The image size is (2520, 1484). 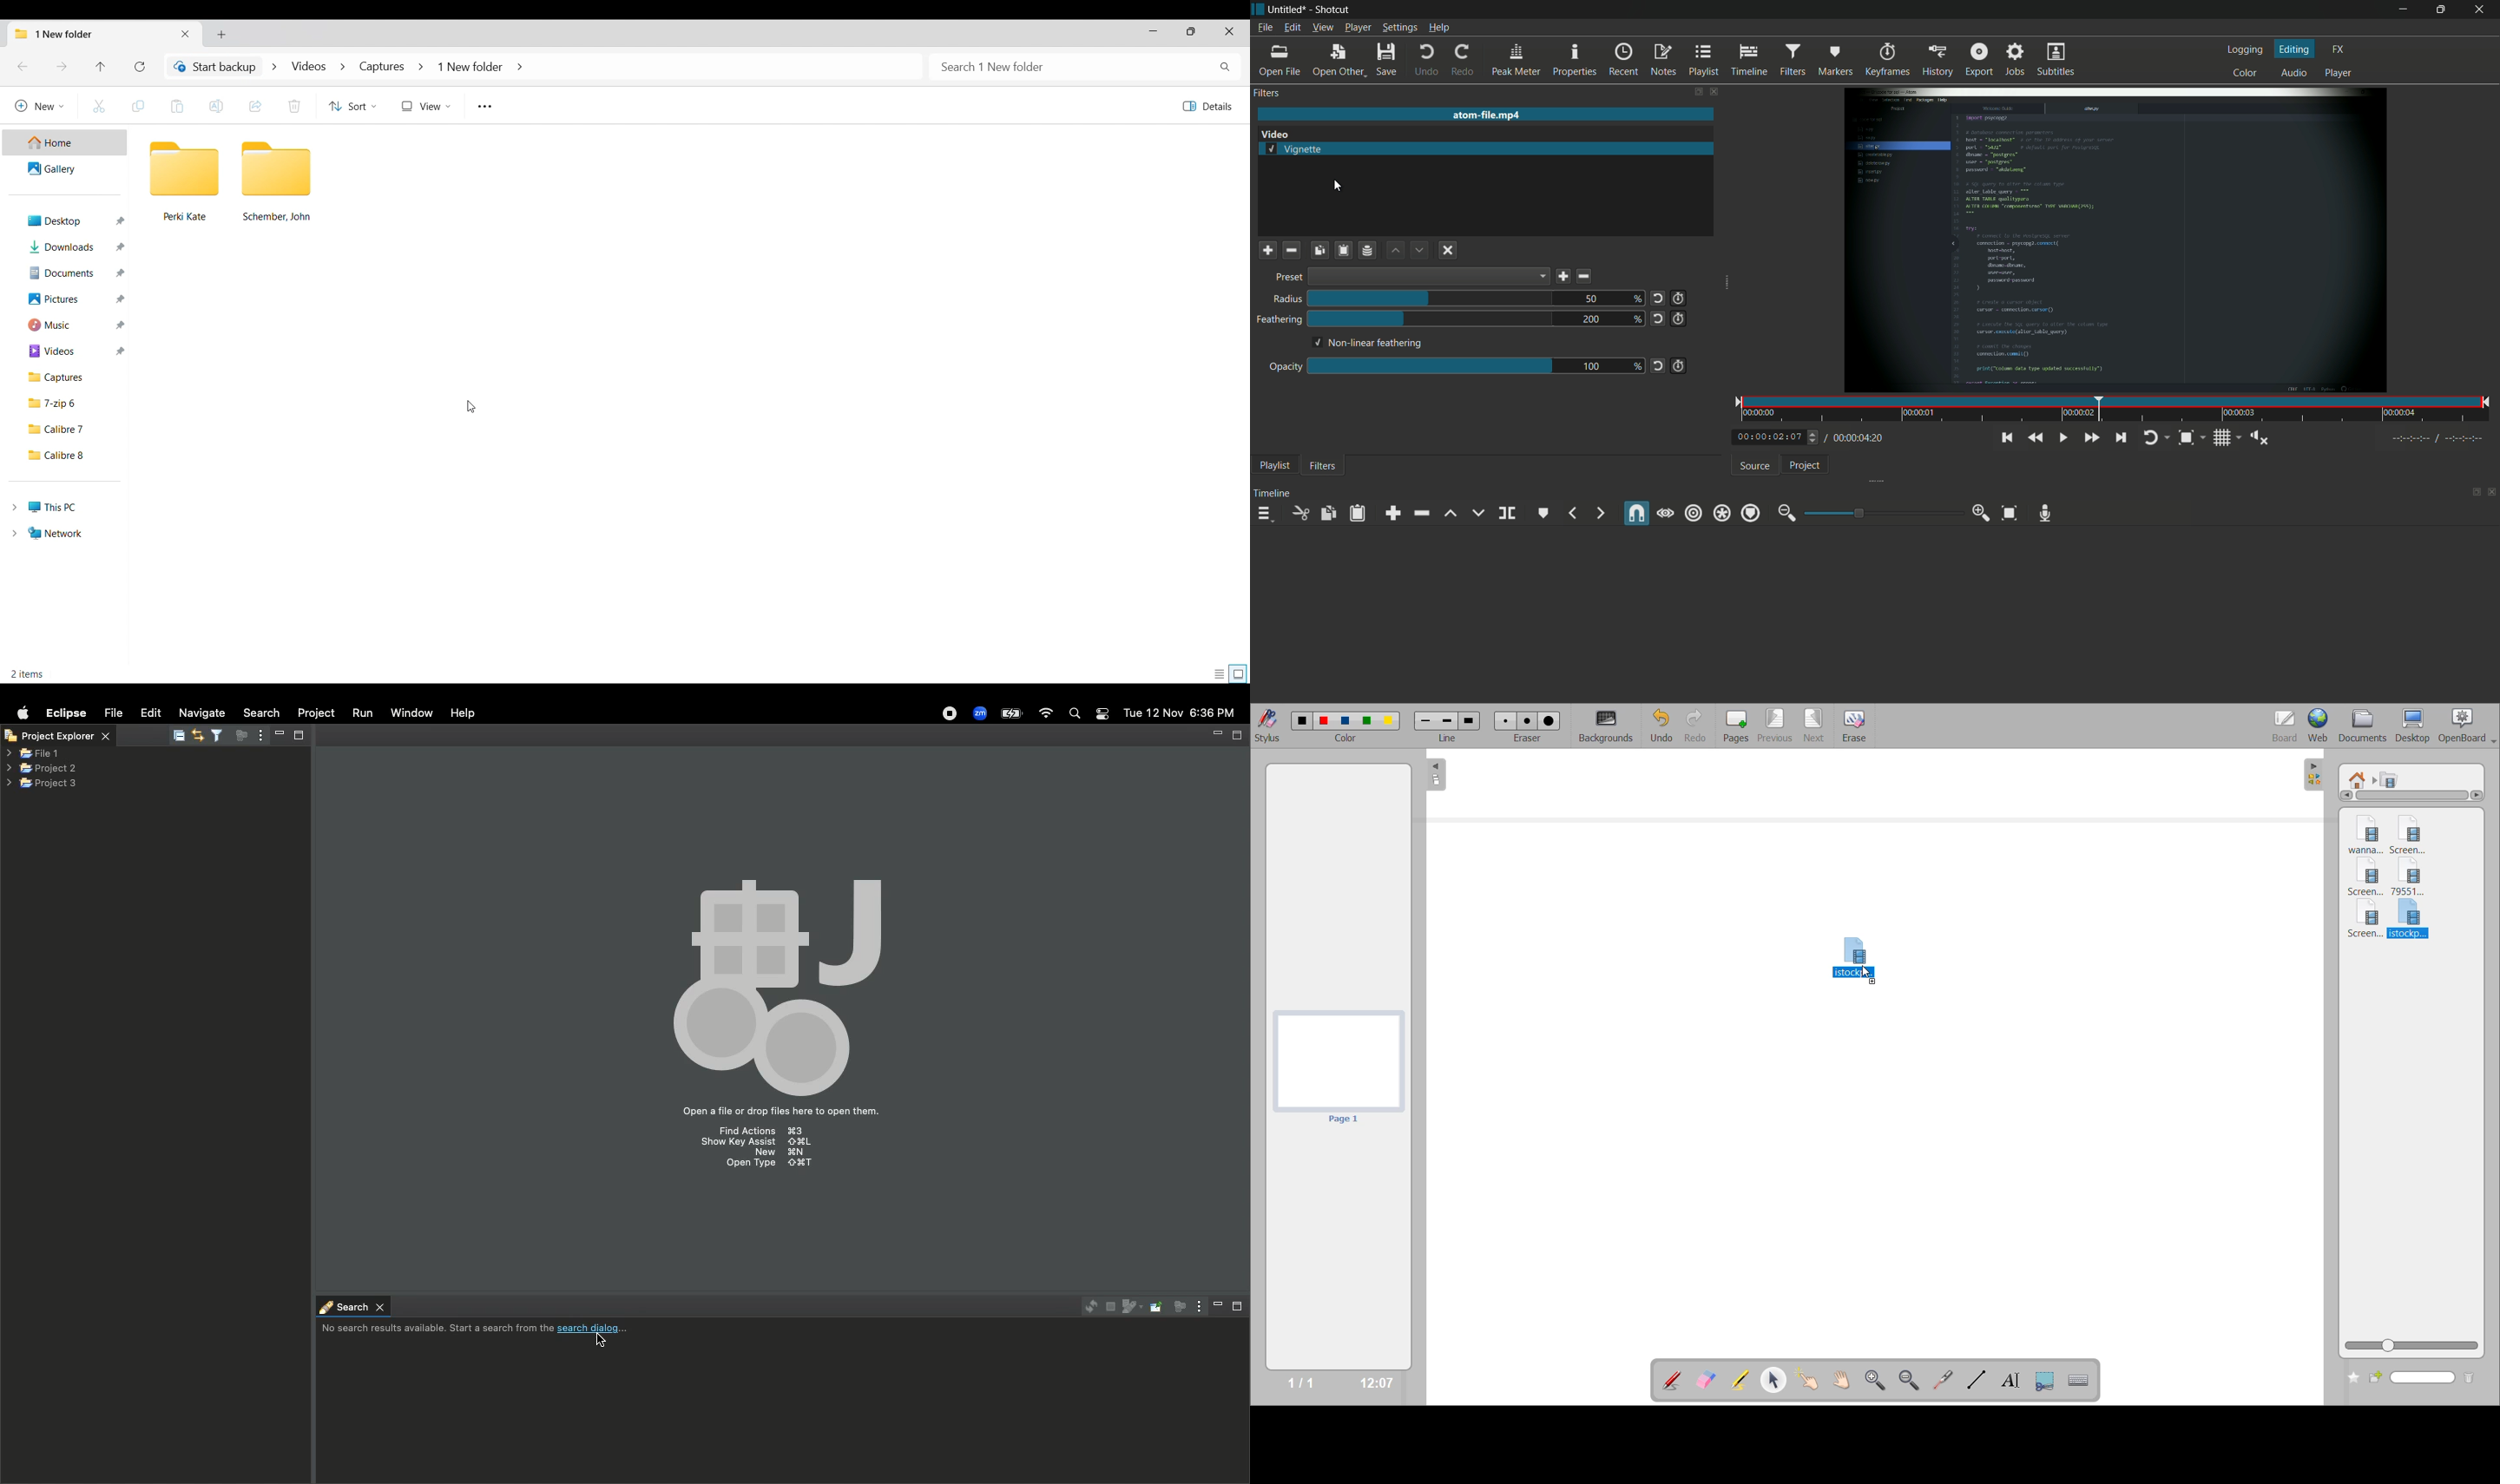 I want to click on ripple markers, so click(x=1751, y=513).